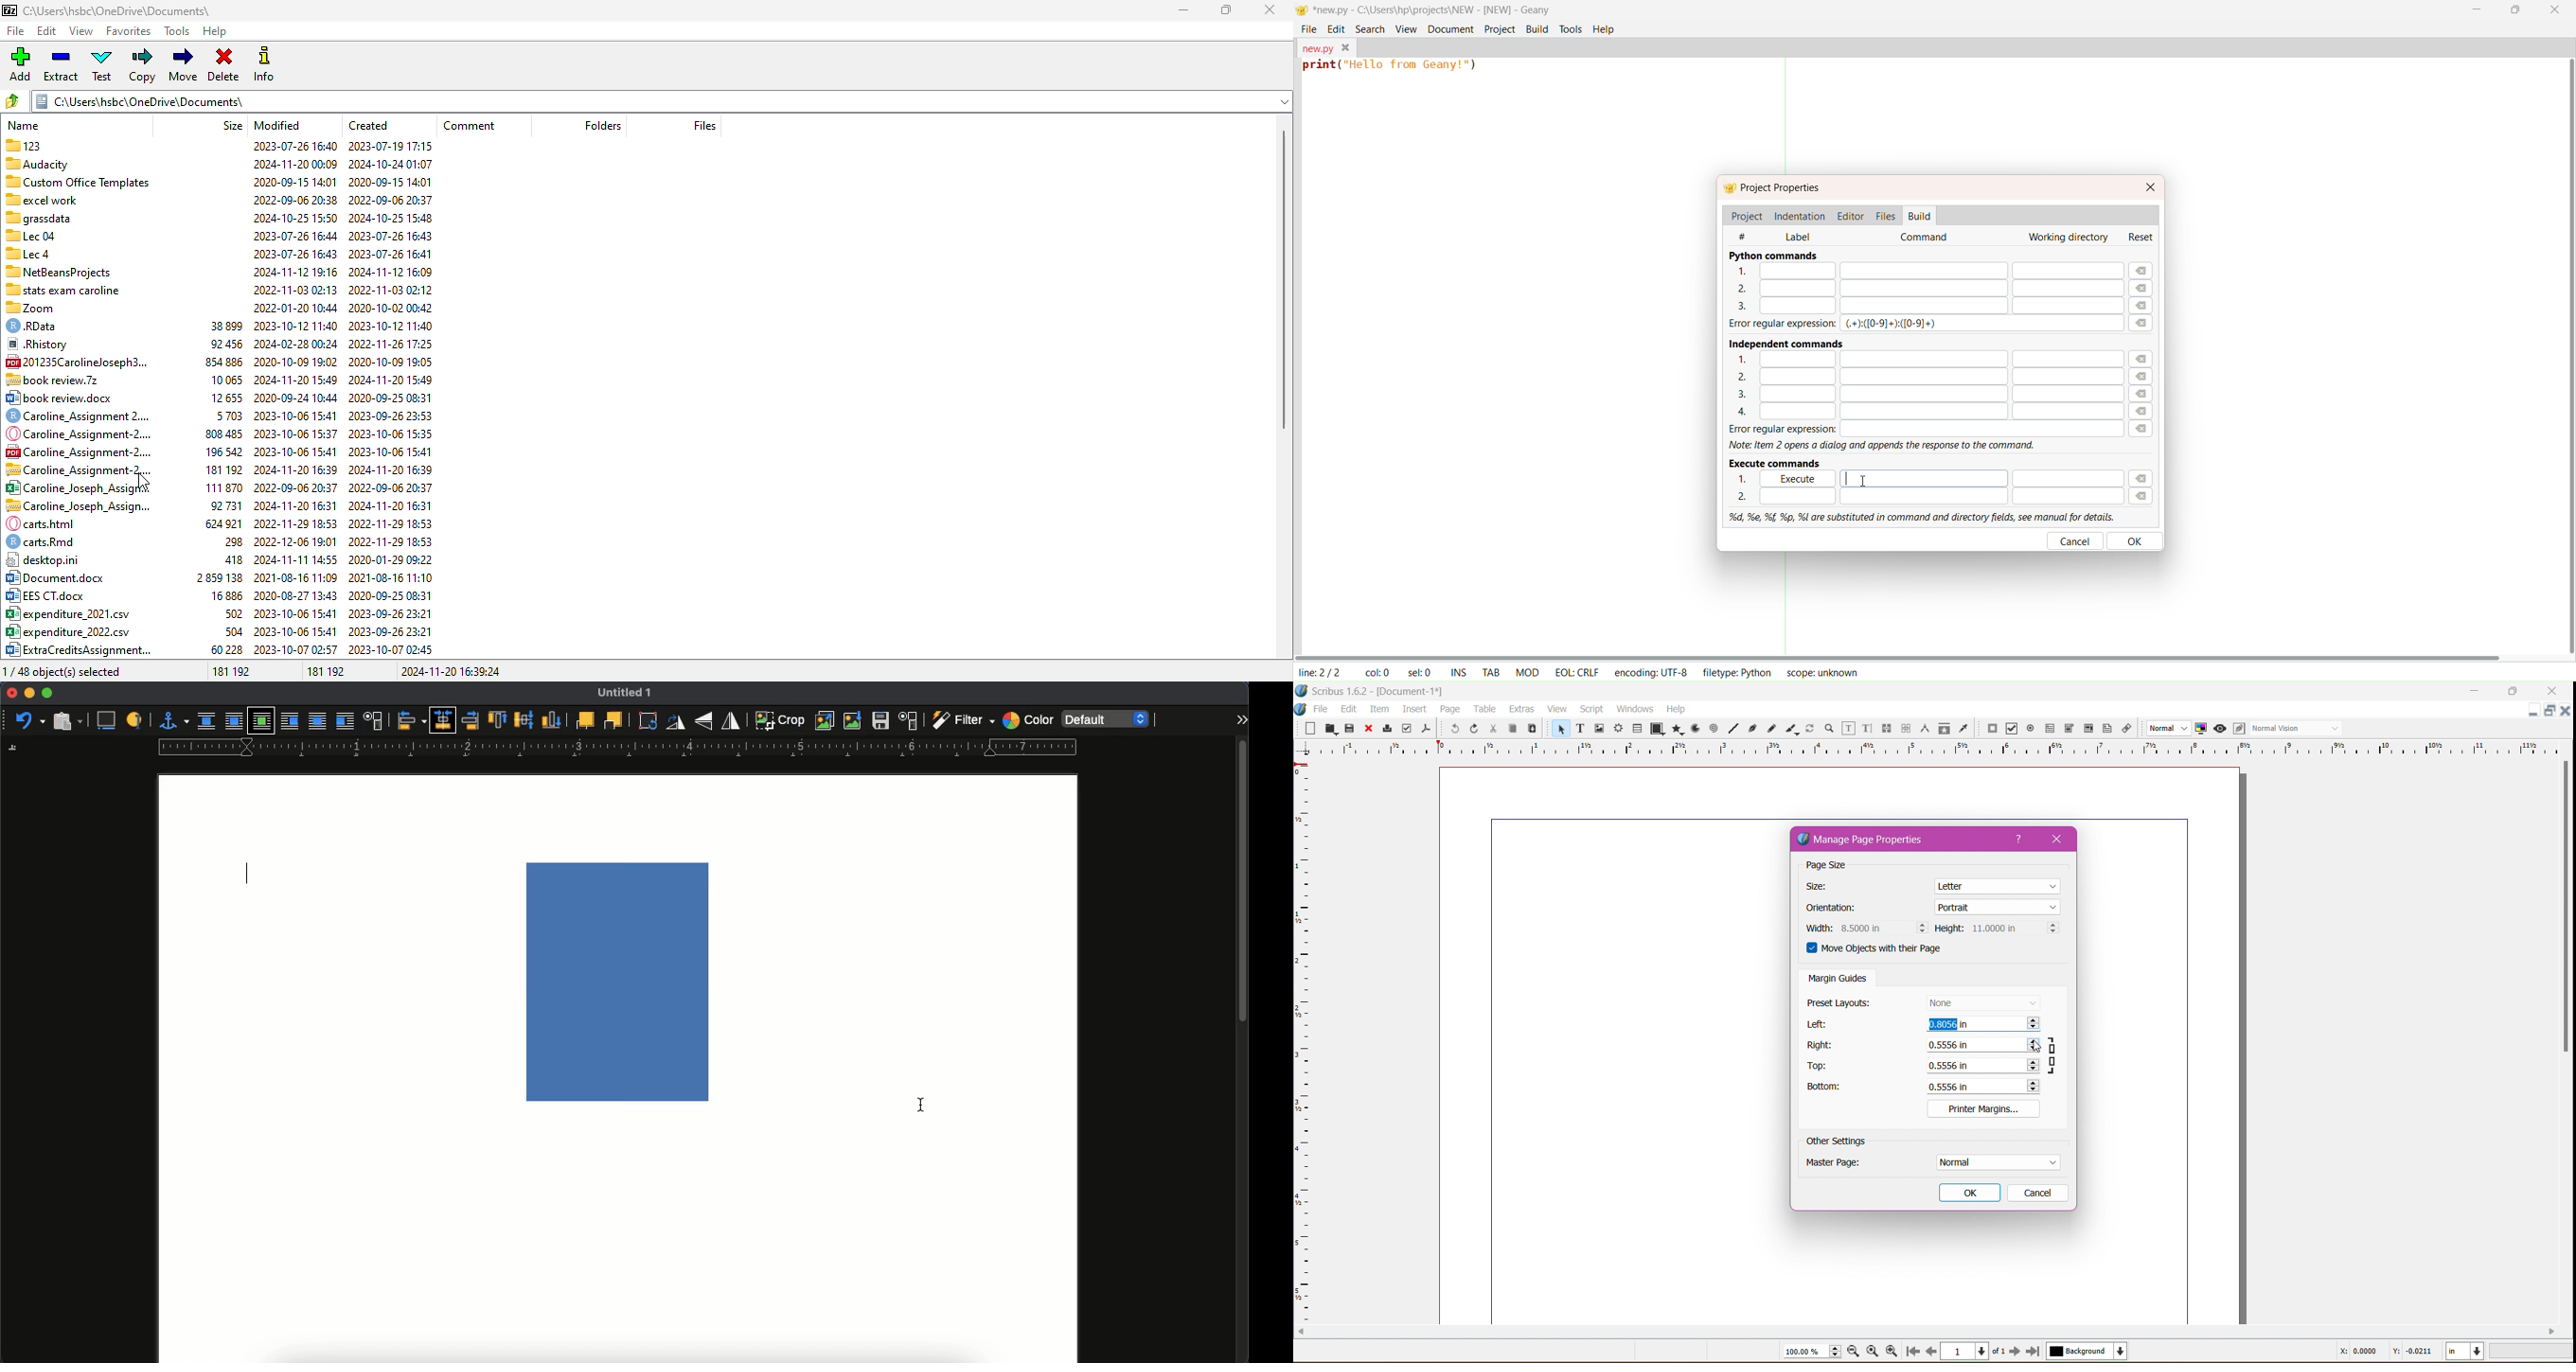  I want to click on Set Bottom margin, so click(1985, 1086).